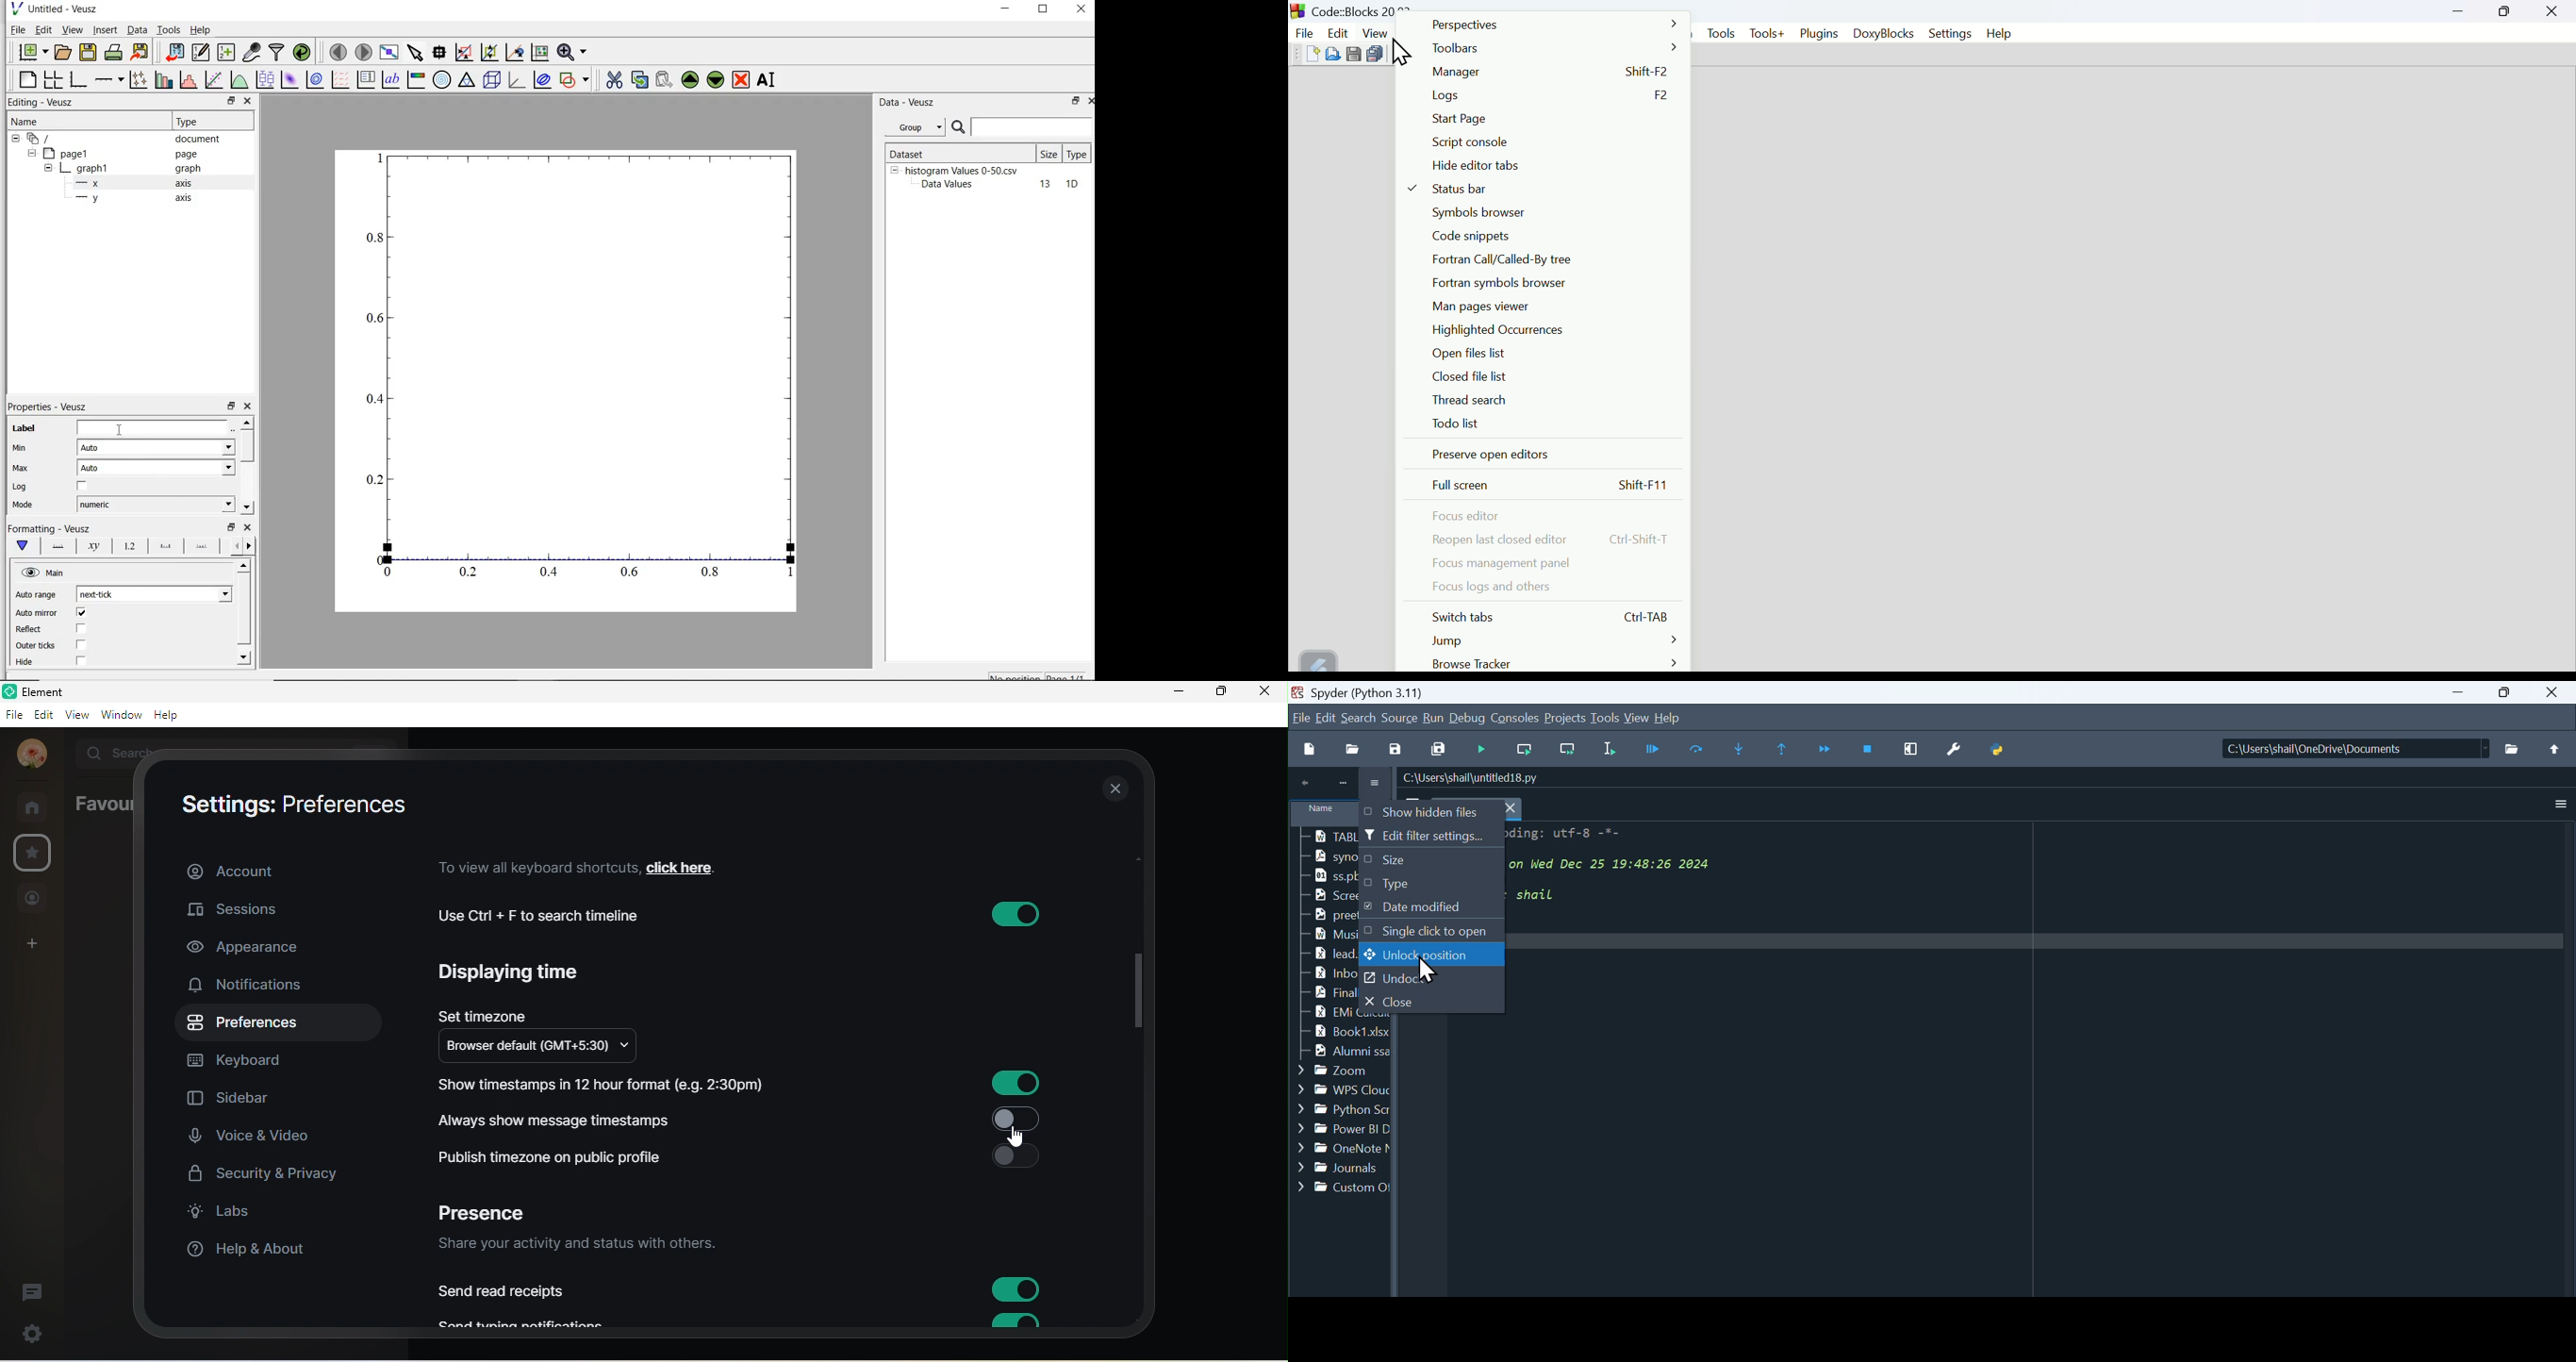 The image size is (2576, 1372). I want to click on publish timezone on public profile, so click(558, 1157).